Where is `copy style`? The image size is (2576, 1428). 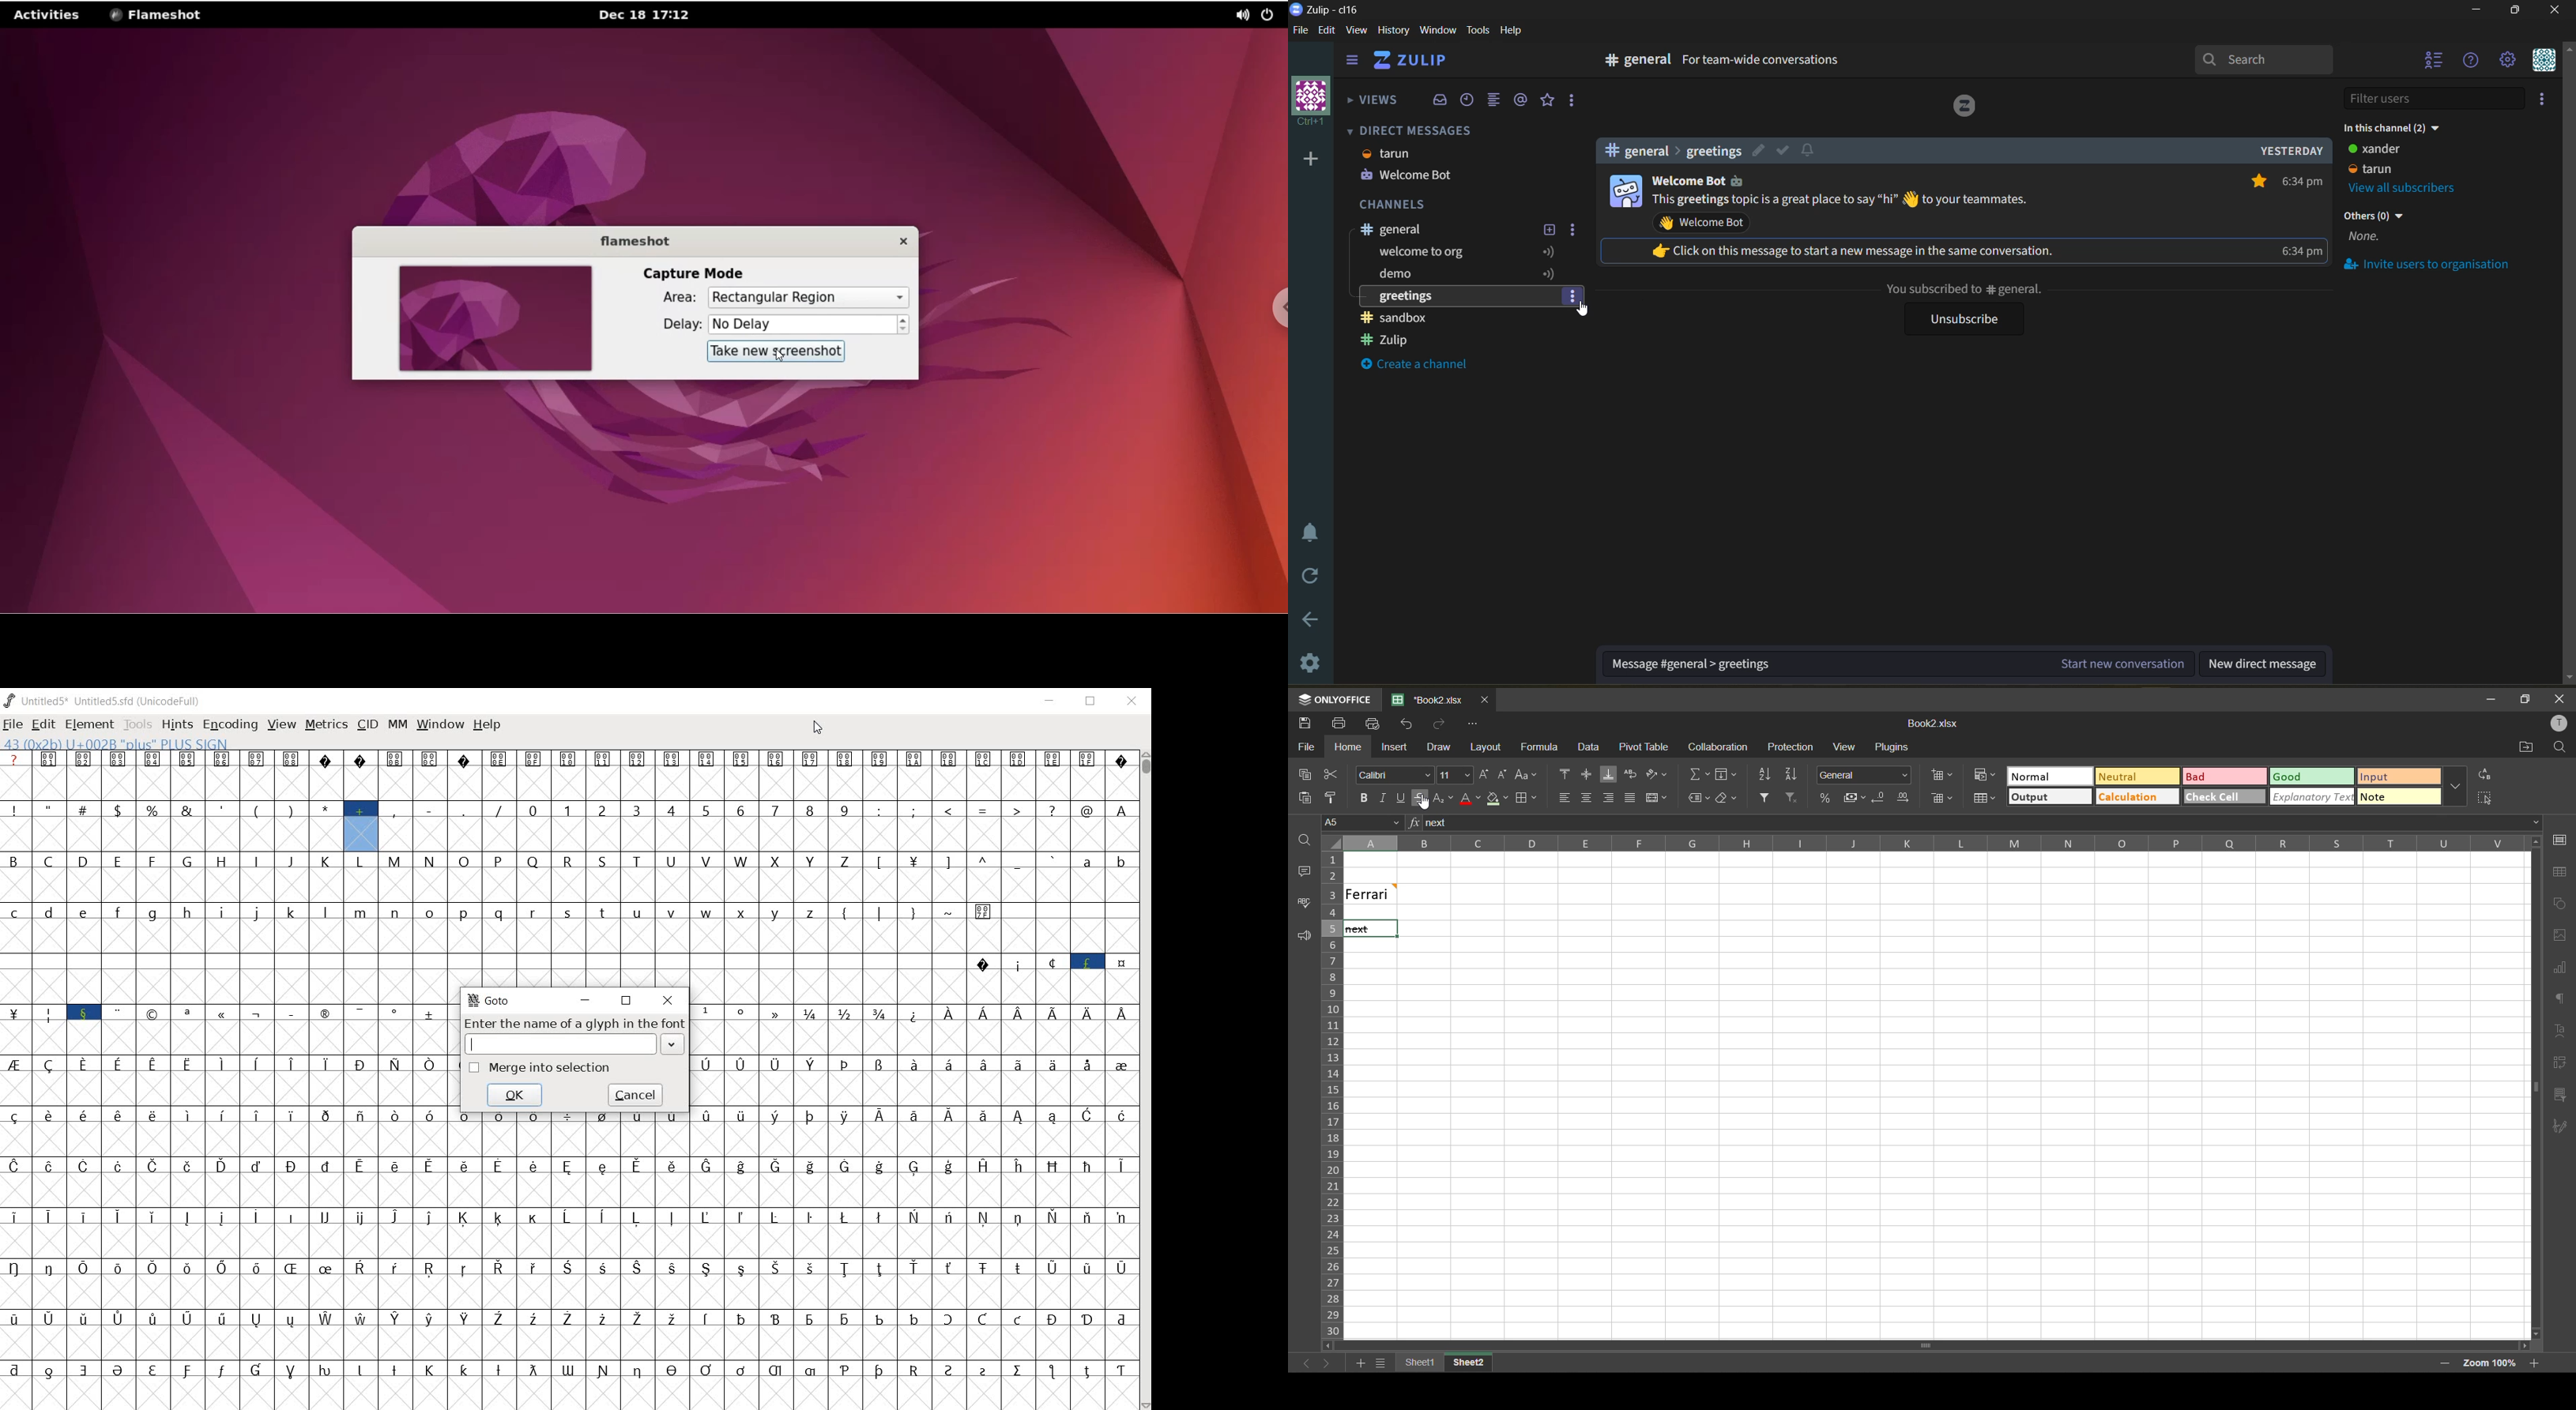 copy style is located at coordinates (1336, 797).